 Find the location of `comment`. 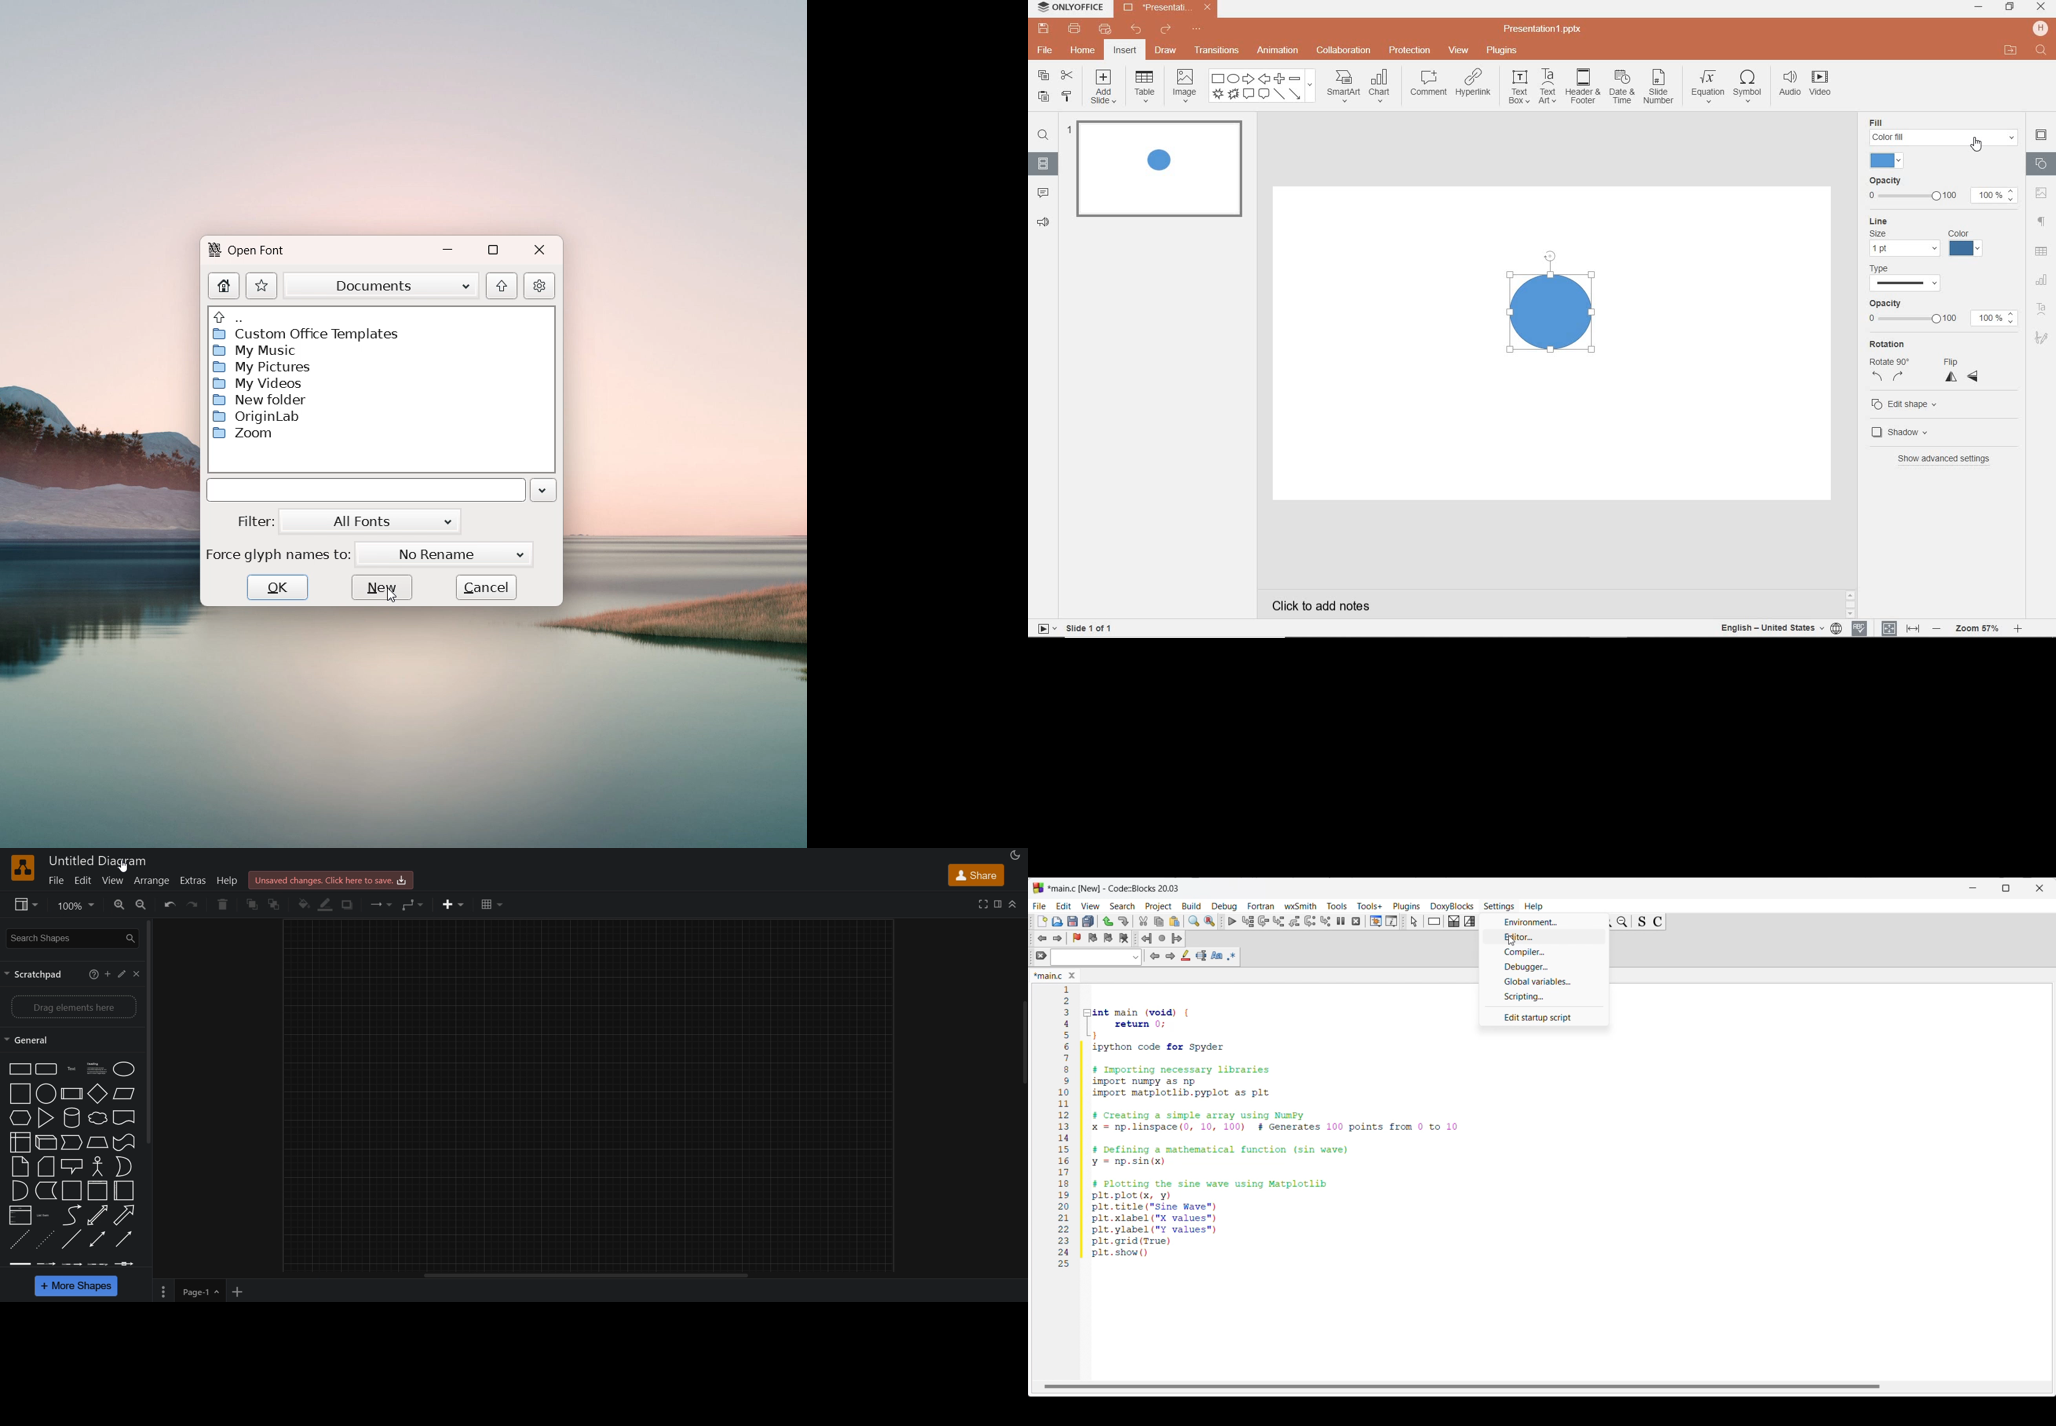

comment is located at coordinates (1428, 83).